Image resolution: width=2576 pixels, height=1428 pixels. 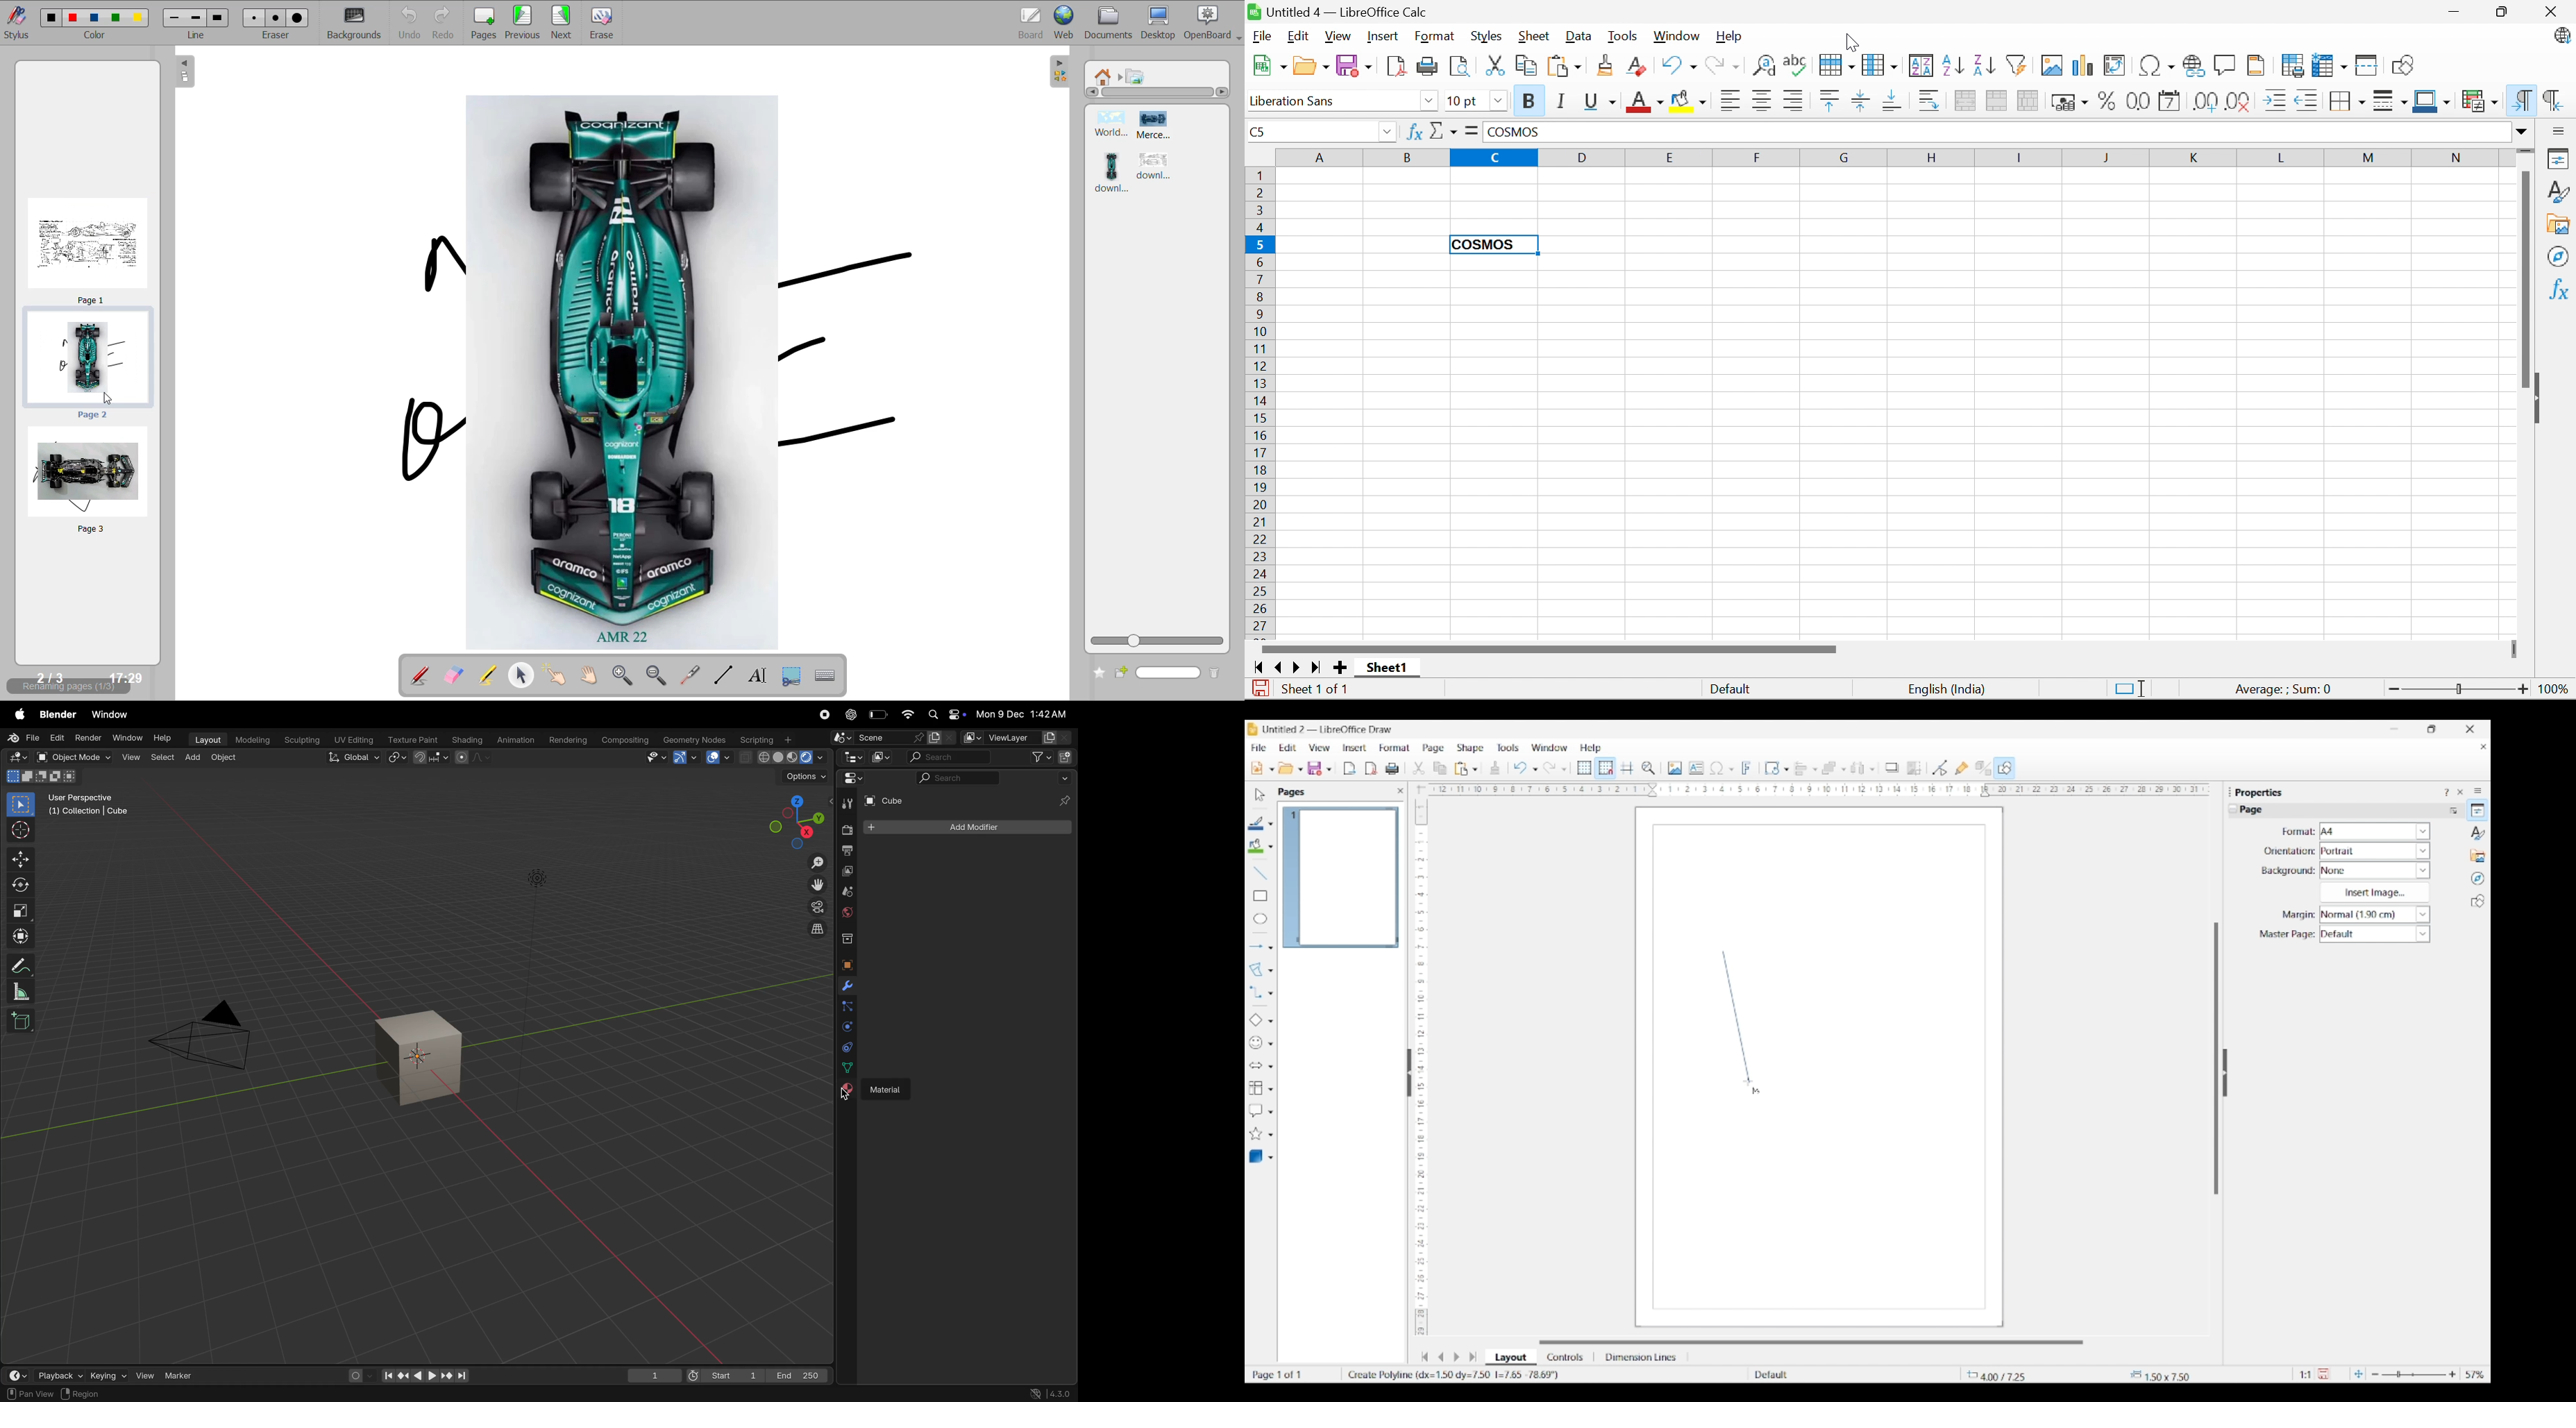 I want to click on Selected paste options, so click(x=1461, y=769).